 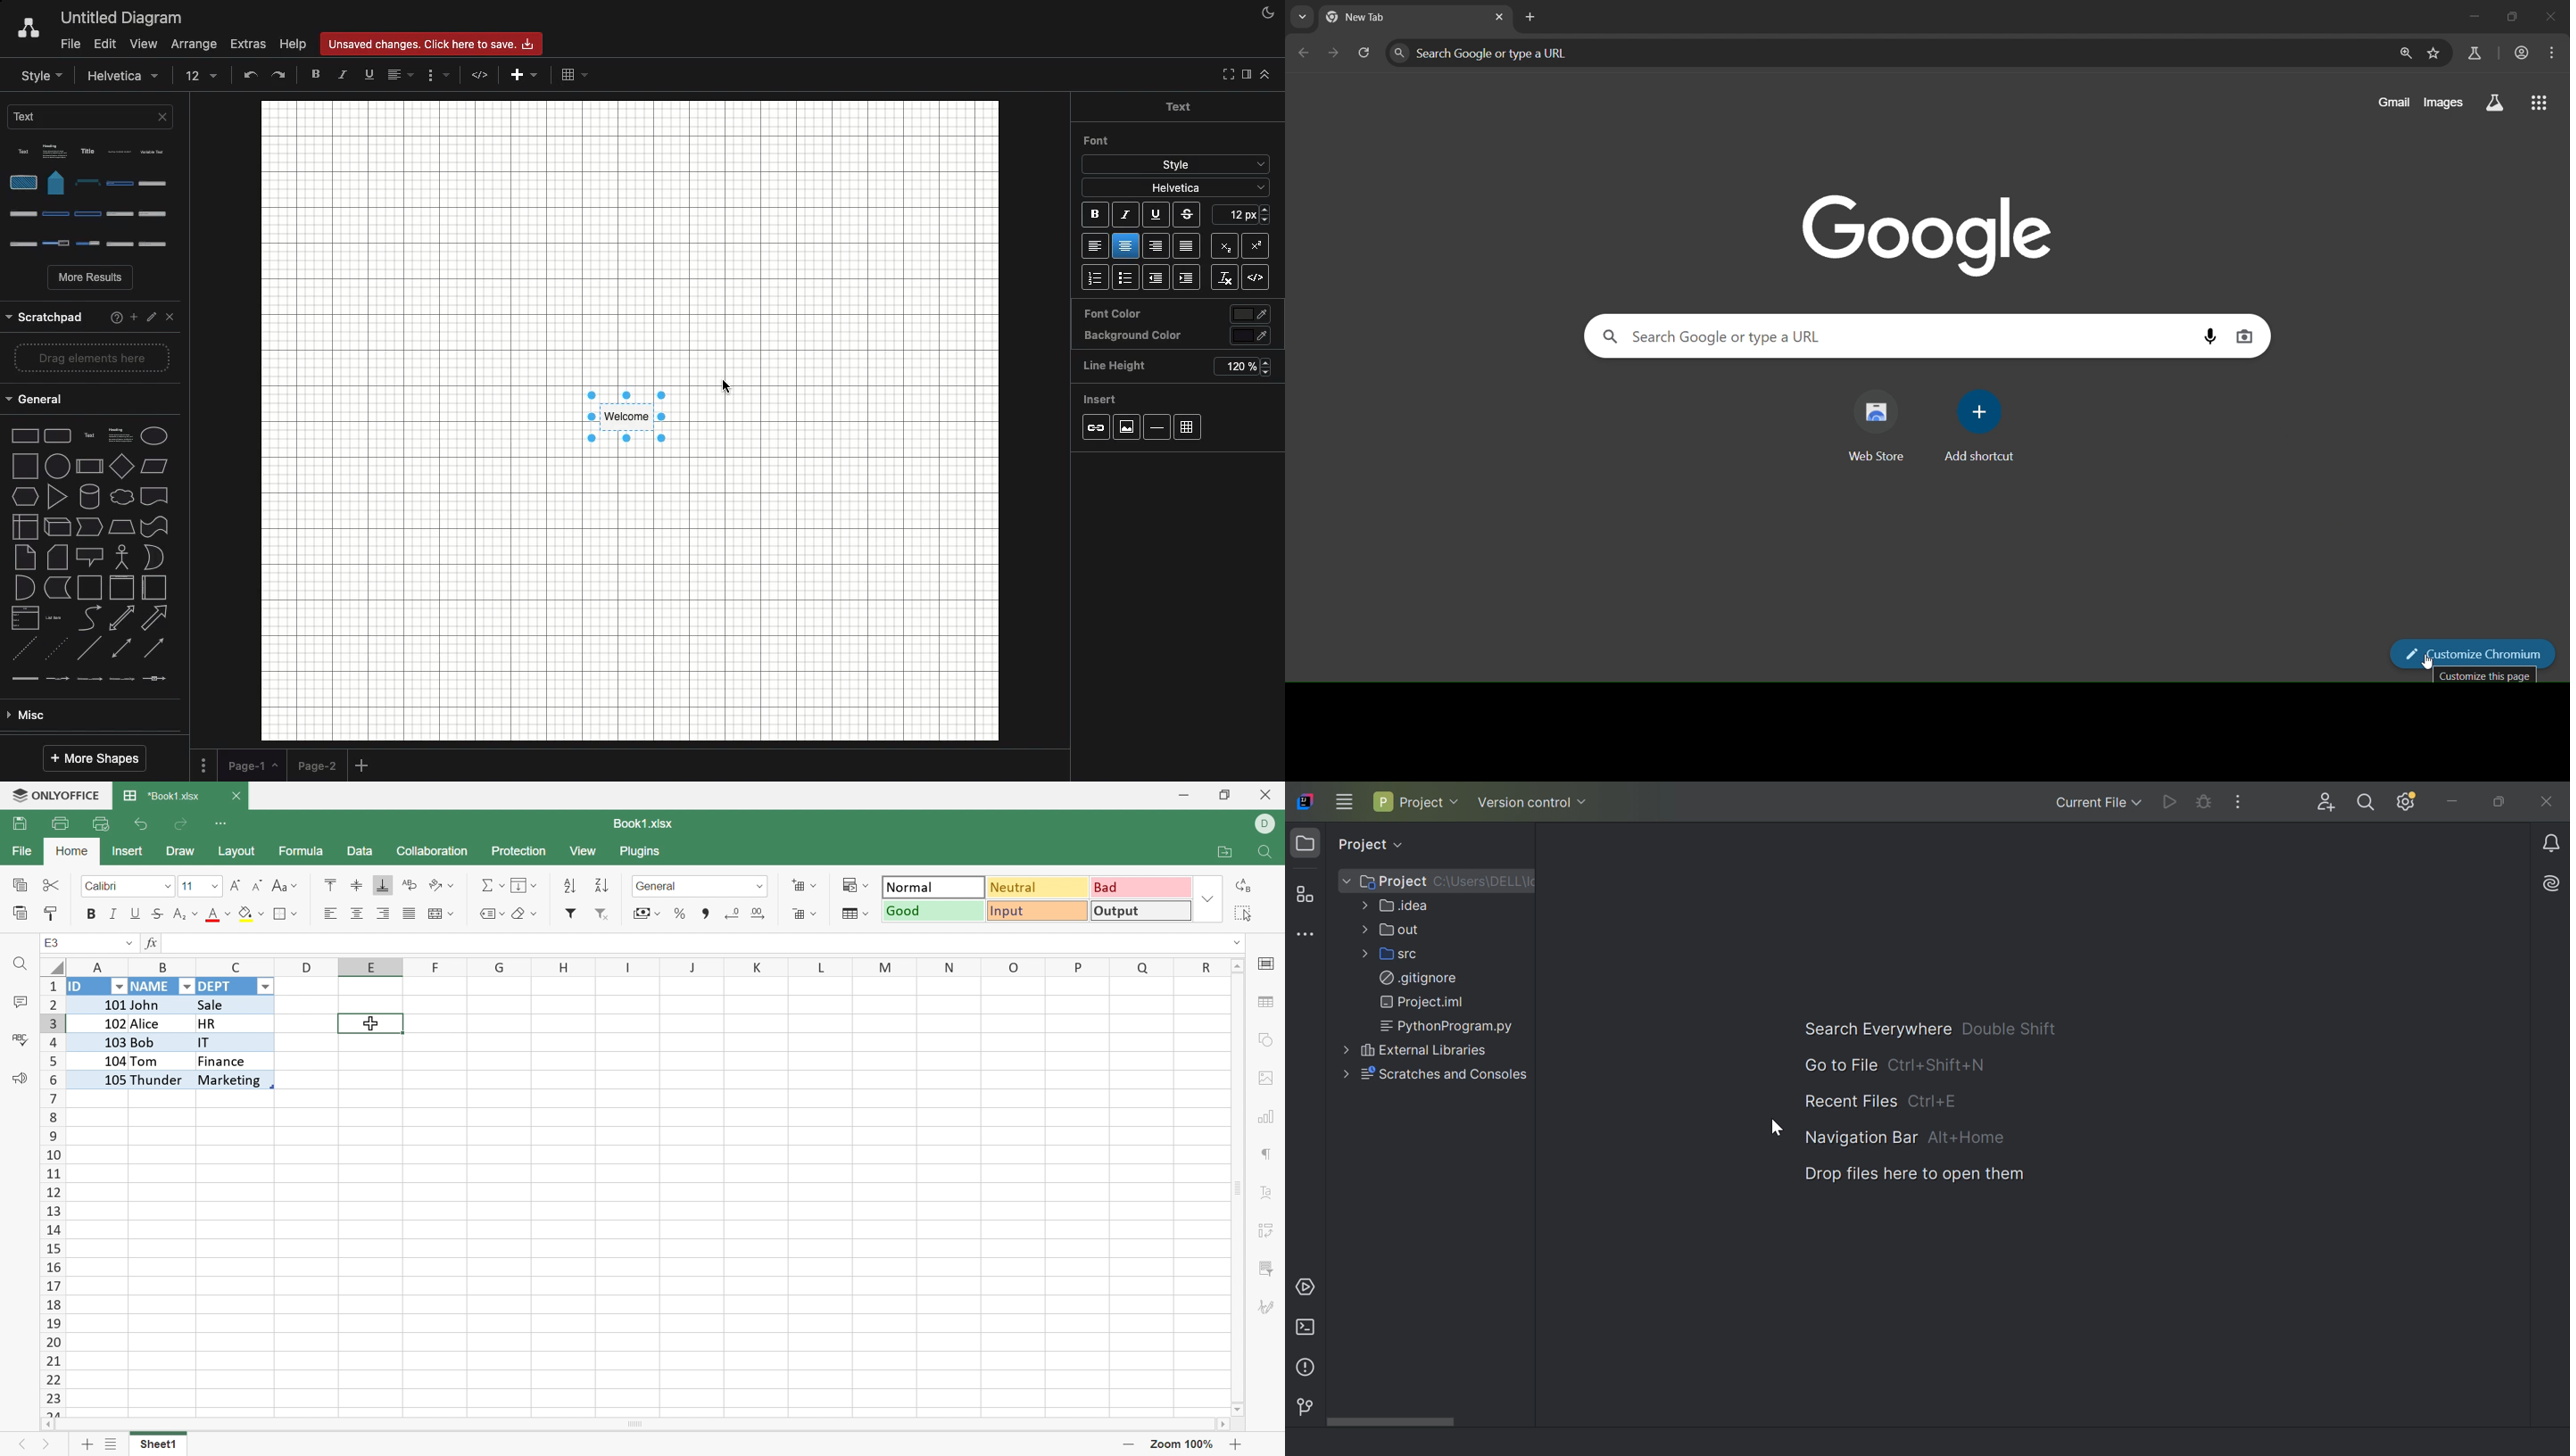 What do you see at coordinates (1178, 165) in the screenshot?
I see `Style` at bounding box center [1178, 165].